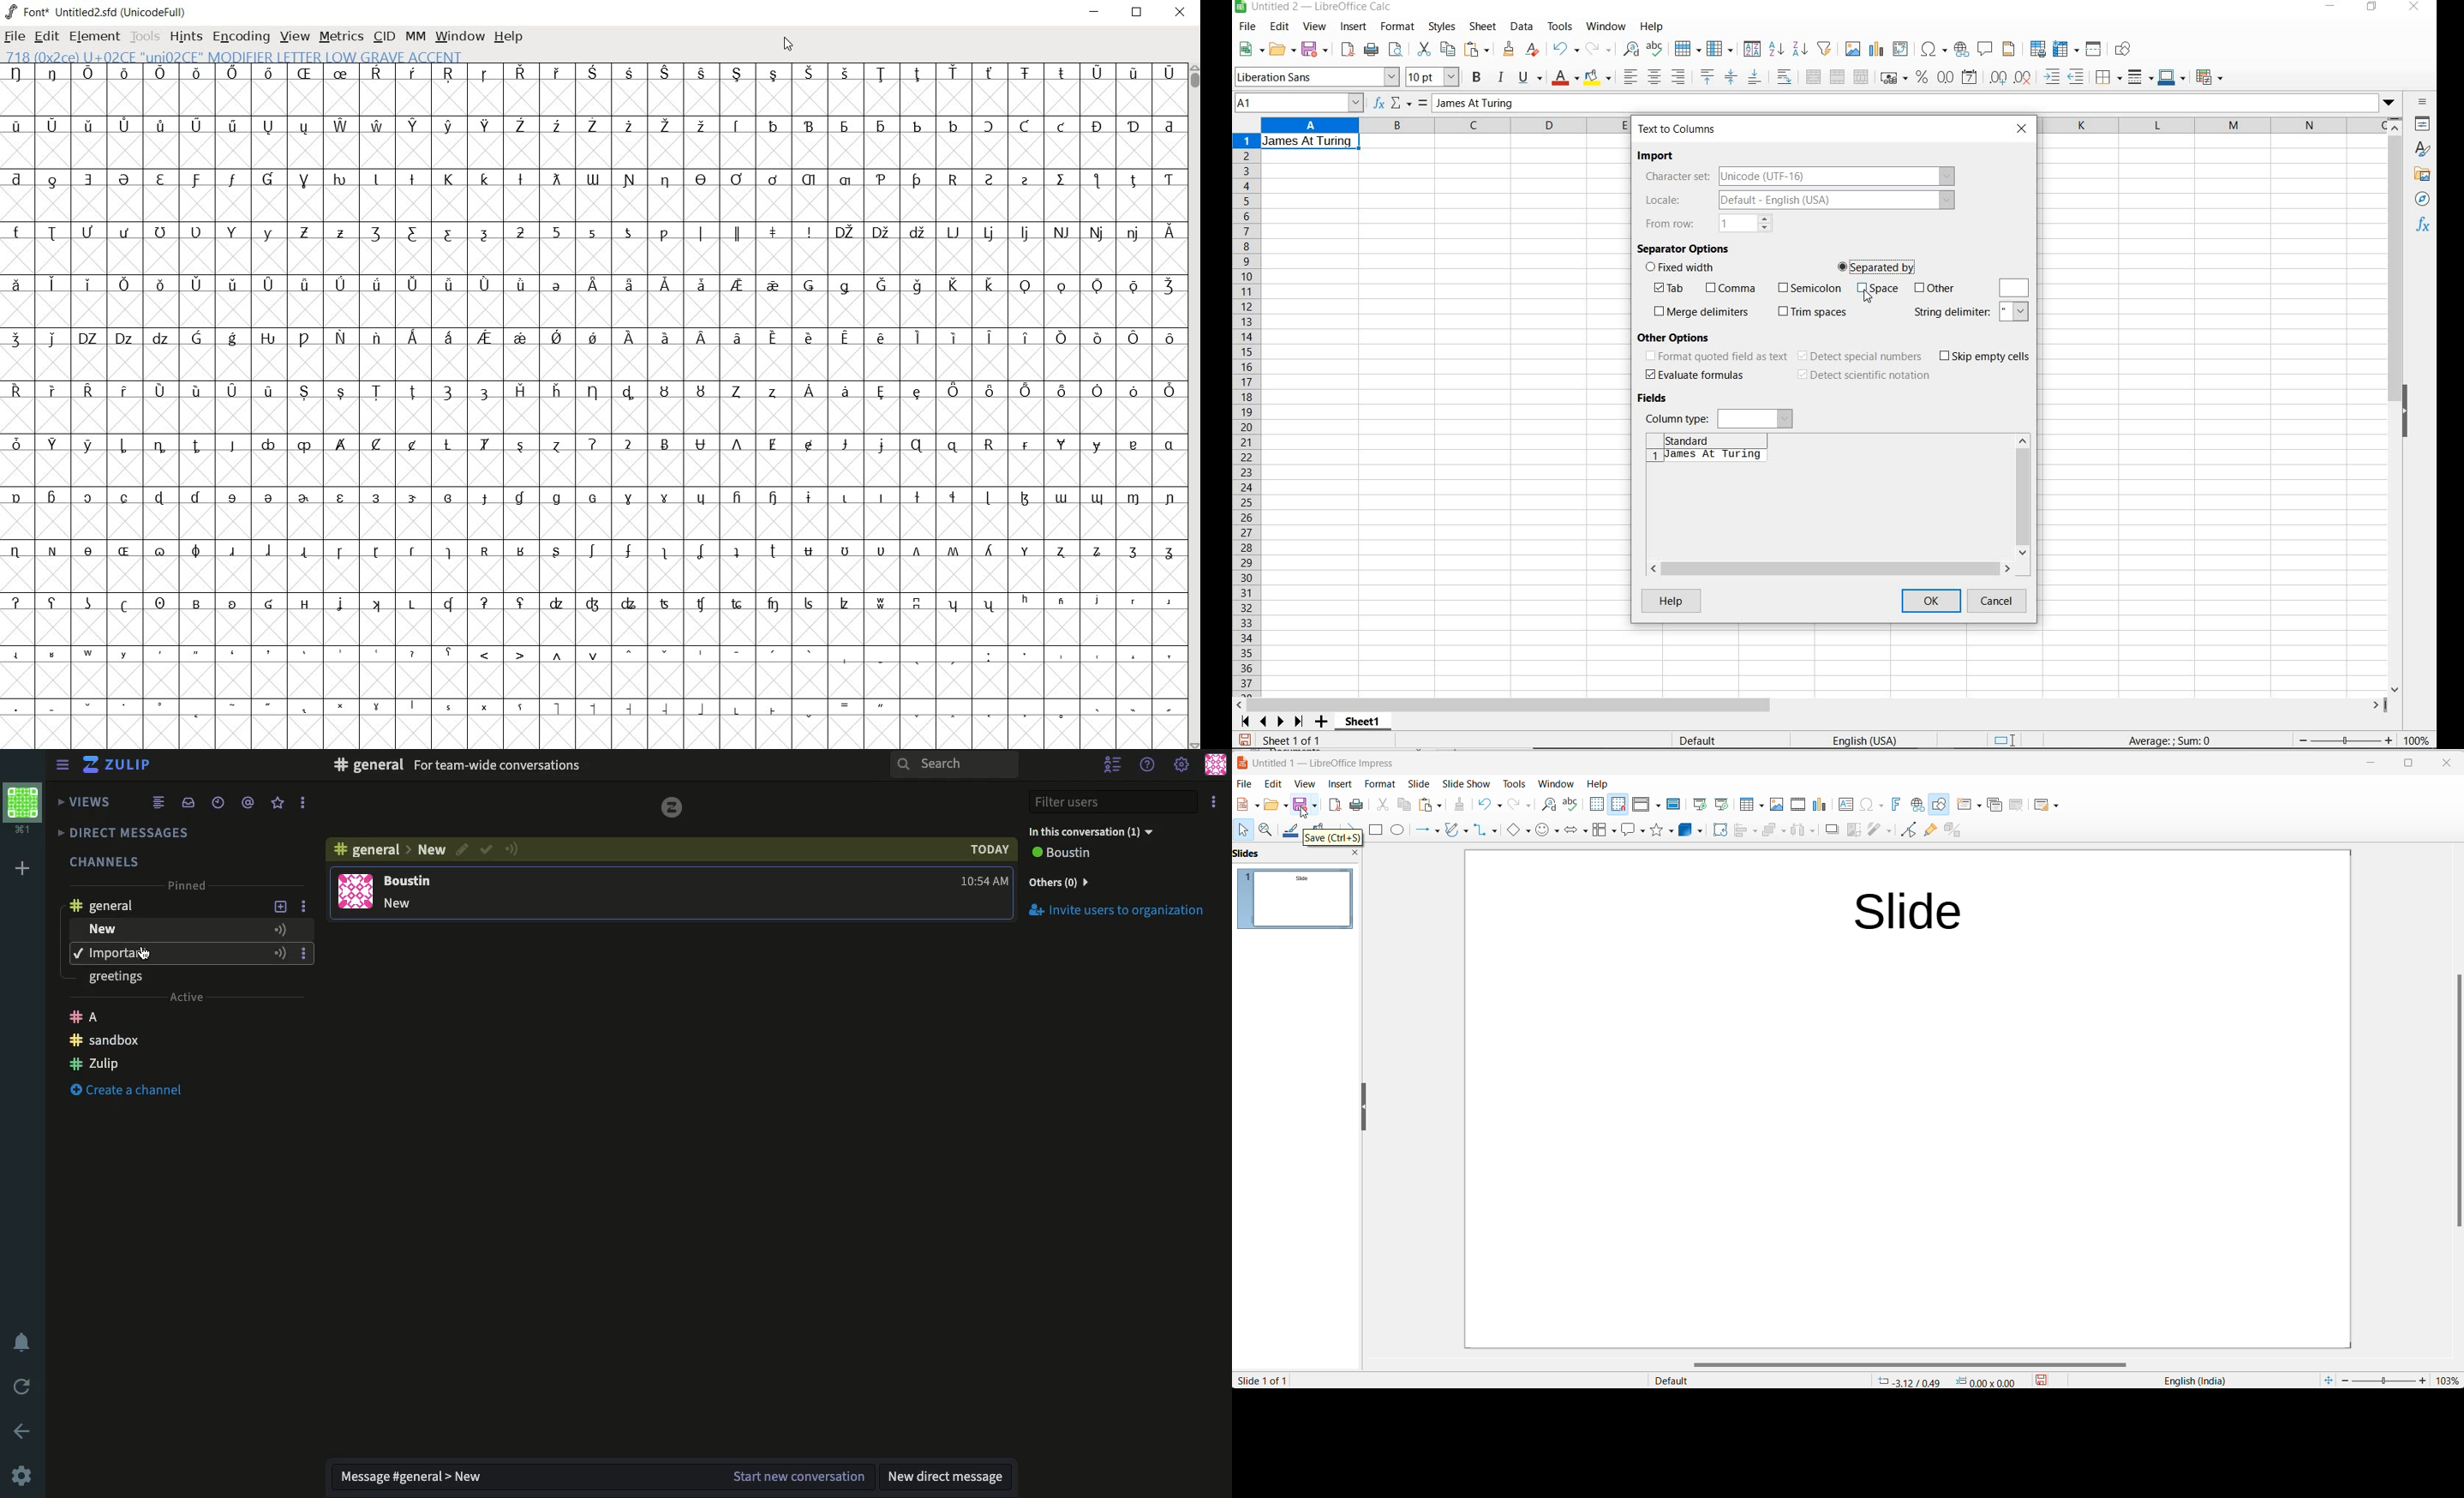  I want to click on format as date, so click(1971, 79).